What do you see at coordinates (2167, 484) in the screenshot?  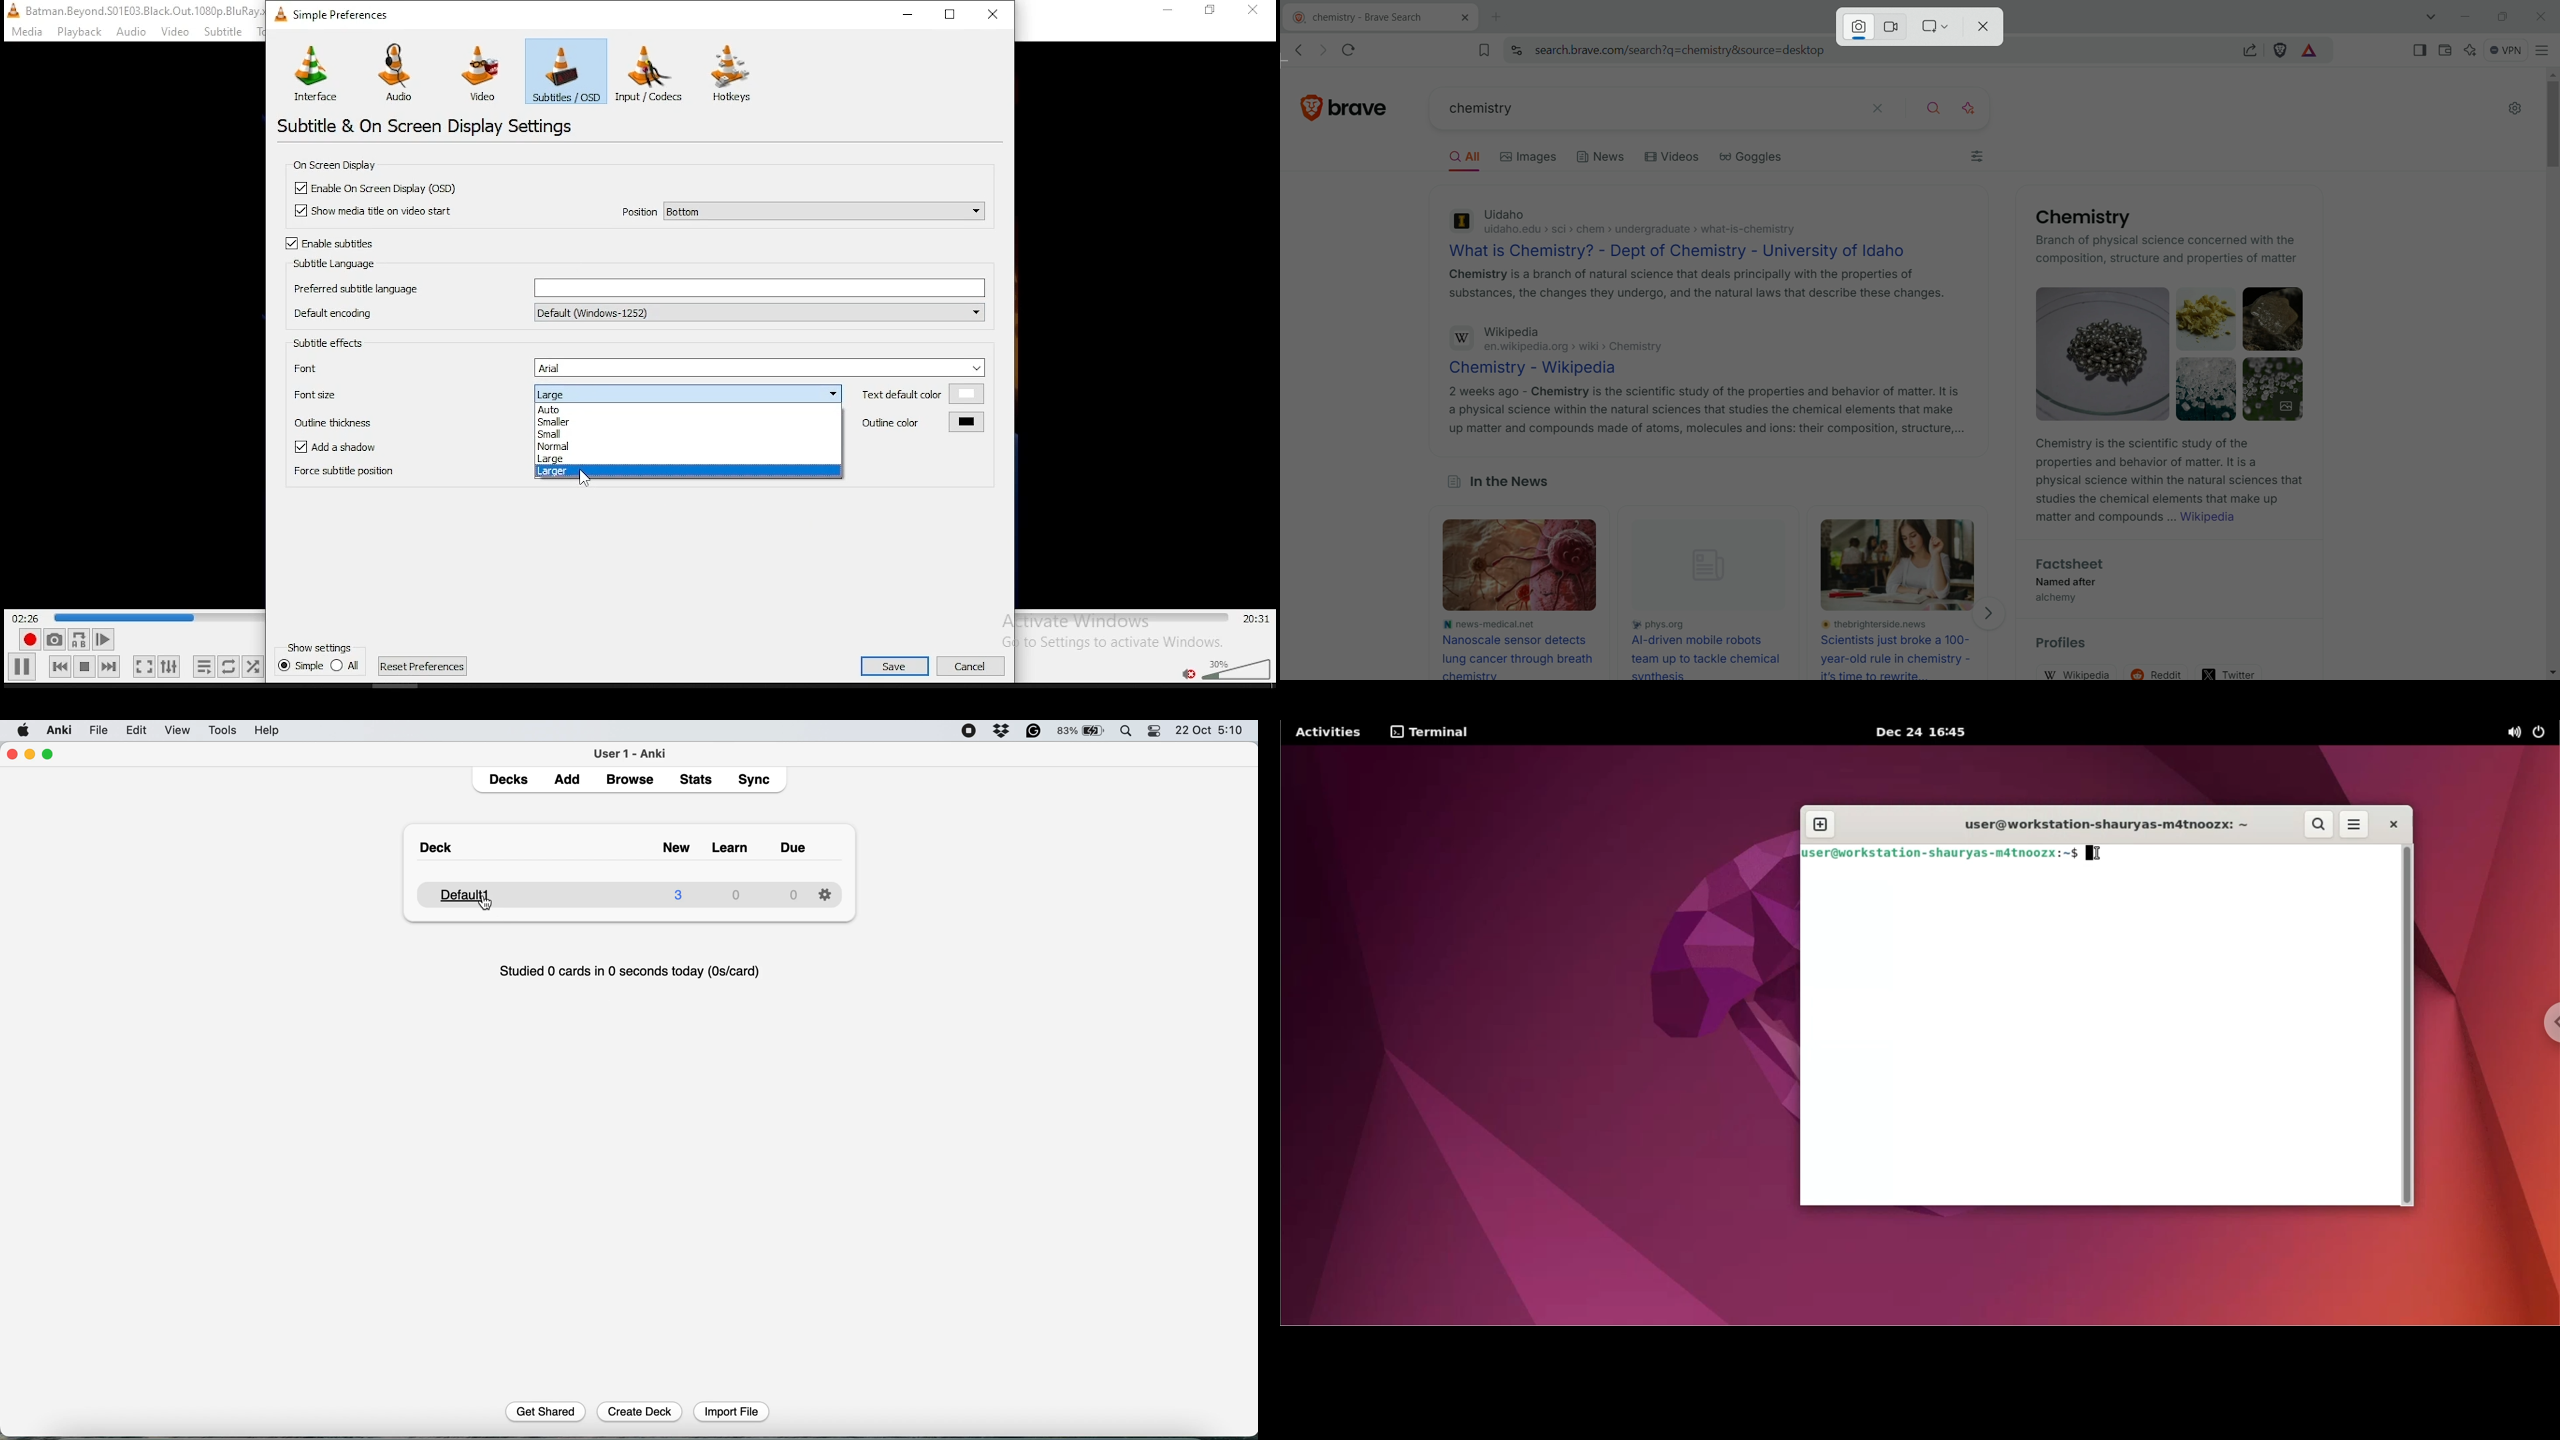 I see `Chemistry is the scientific study of the
properties and behavior of matter. It is a
physical science within the natural sciences that
studies the chemical elements that make up
matter and compounds ... Wikipedia

2 9` at bounding box center [2167, 484].